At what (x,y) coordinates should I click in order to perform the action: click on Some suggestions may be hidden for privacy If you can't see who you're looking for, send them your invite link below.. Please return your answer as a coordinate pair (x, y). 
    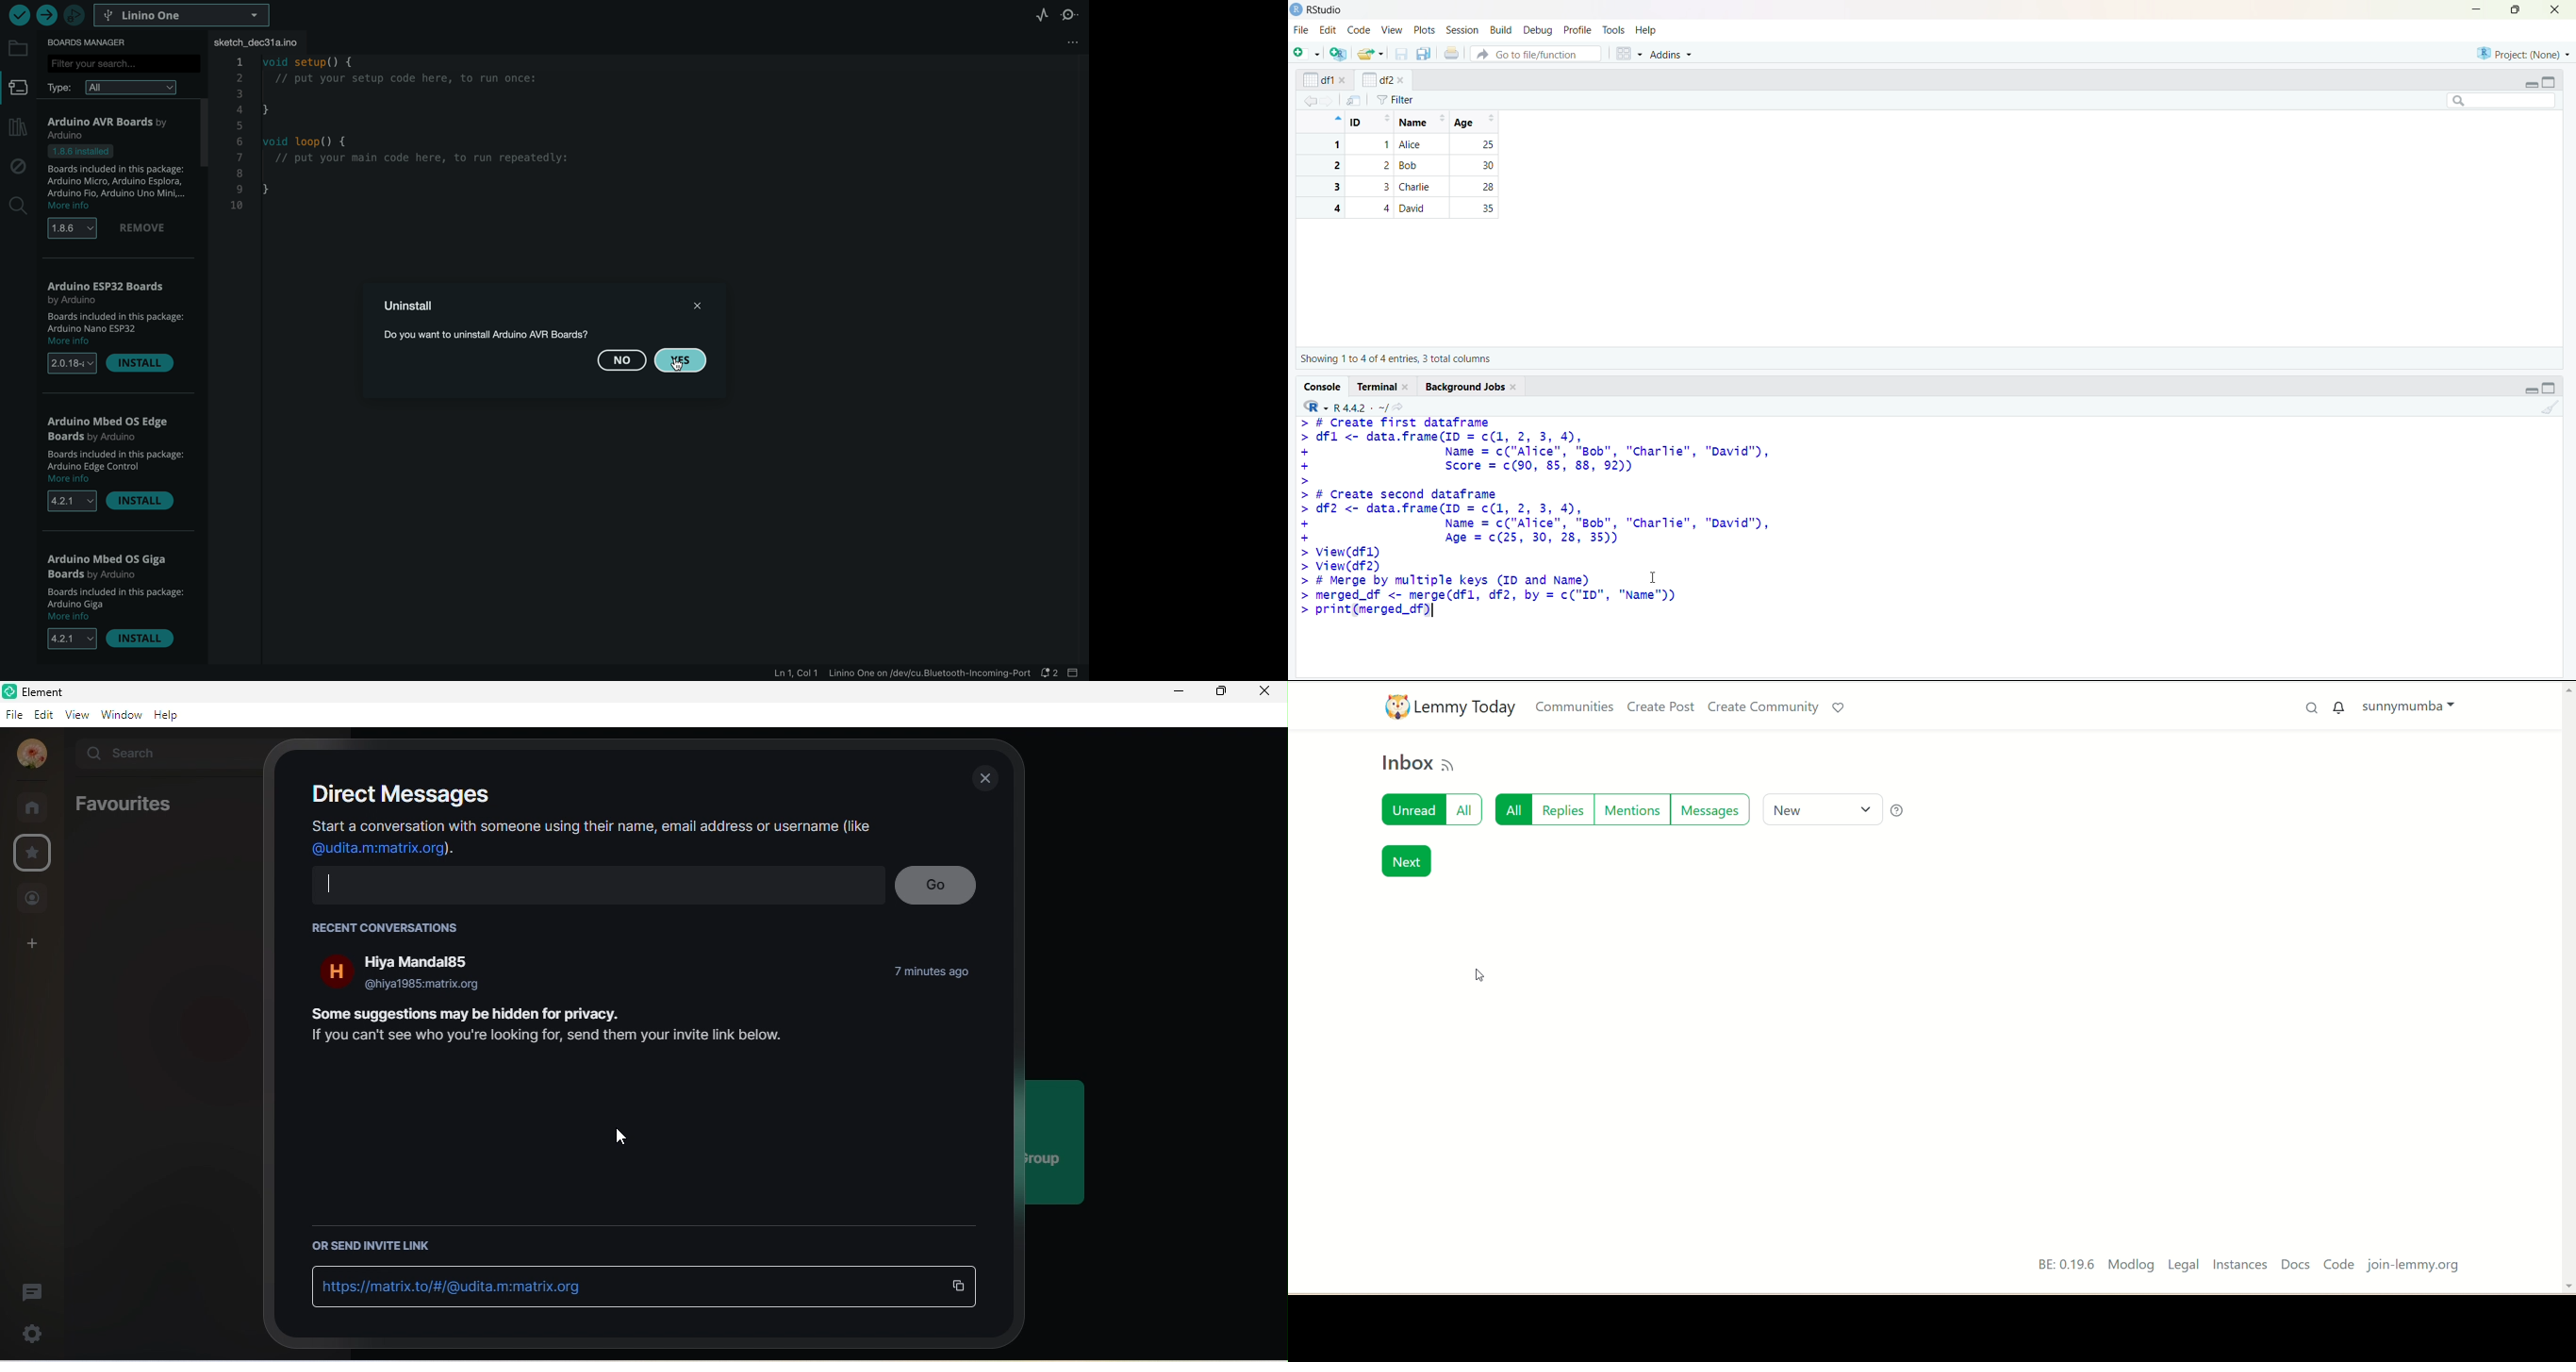
    Looking at the image, I should click on (544, 1024).